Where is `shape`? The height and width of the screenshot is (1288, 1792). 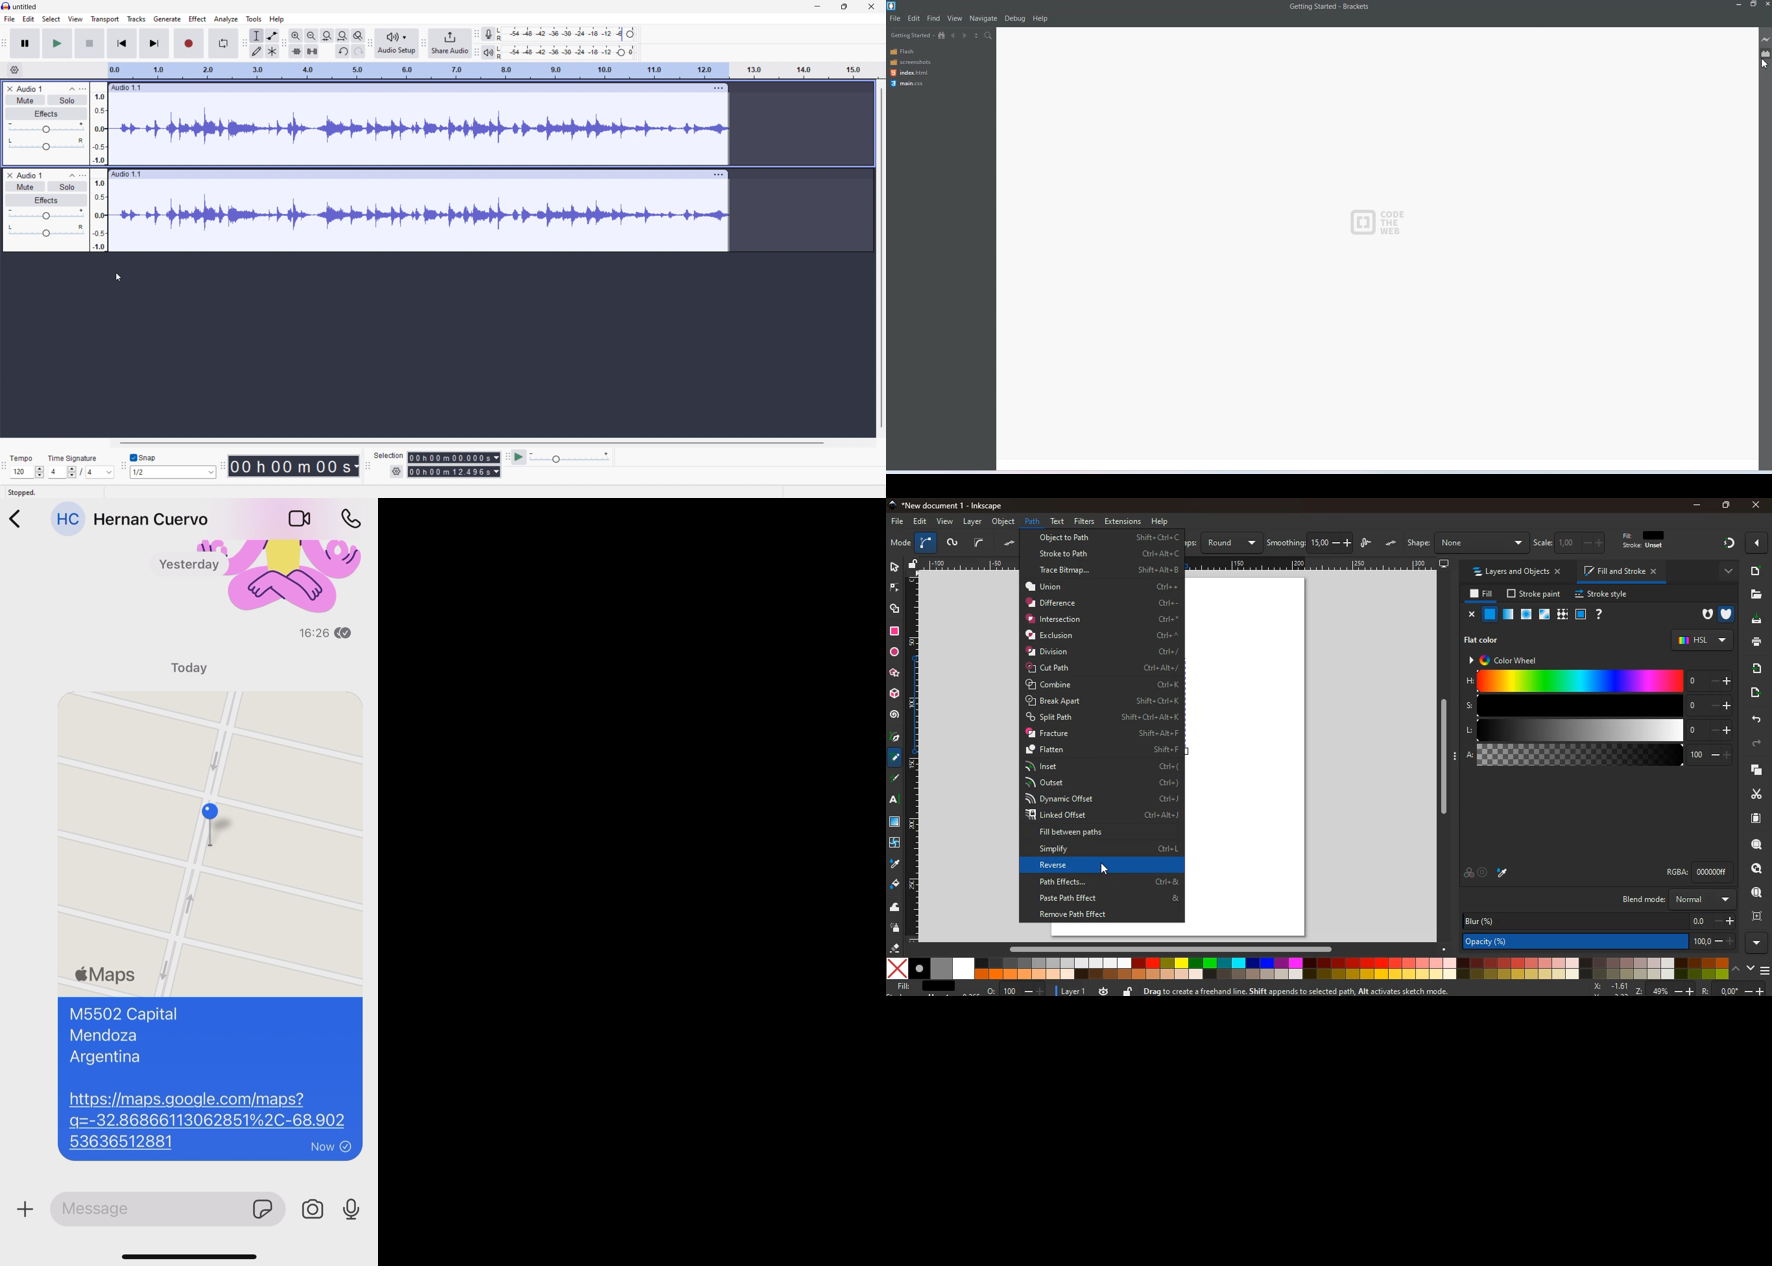 shape is located at coordinates (1467, 543).